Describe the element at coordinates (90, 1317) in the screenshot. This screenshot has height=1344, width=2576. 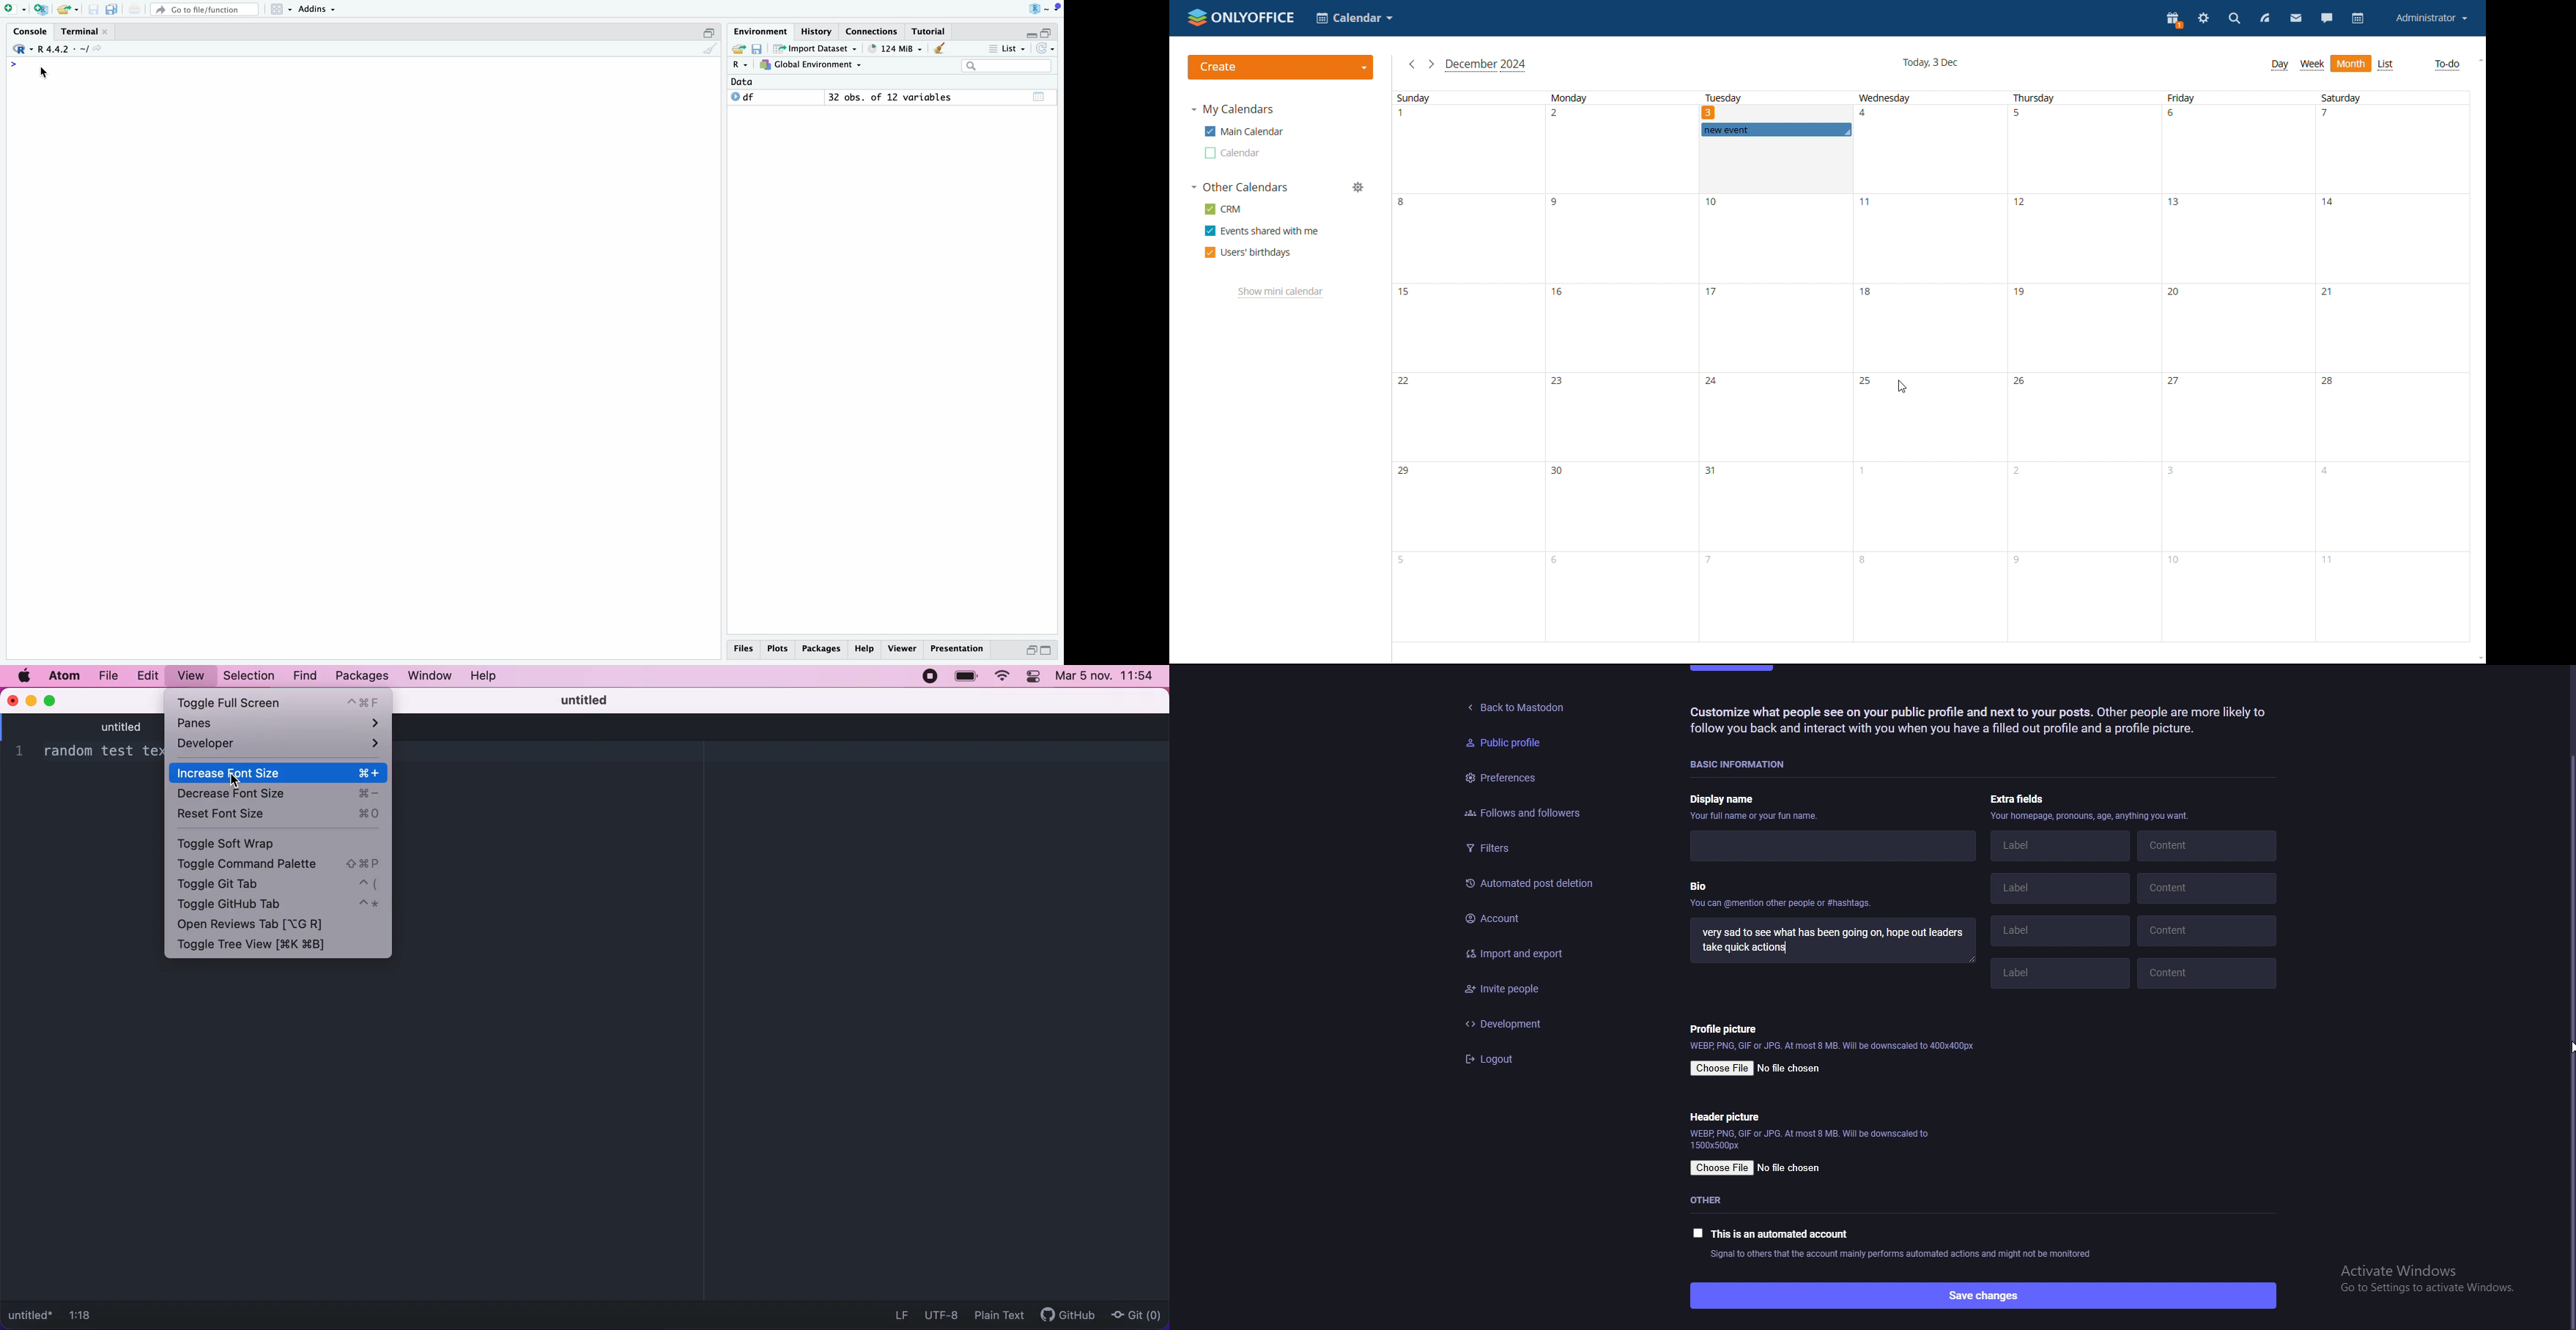
I see `coordinates` at that location.